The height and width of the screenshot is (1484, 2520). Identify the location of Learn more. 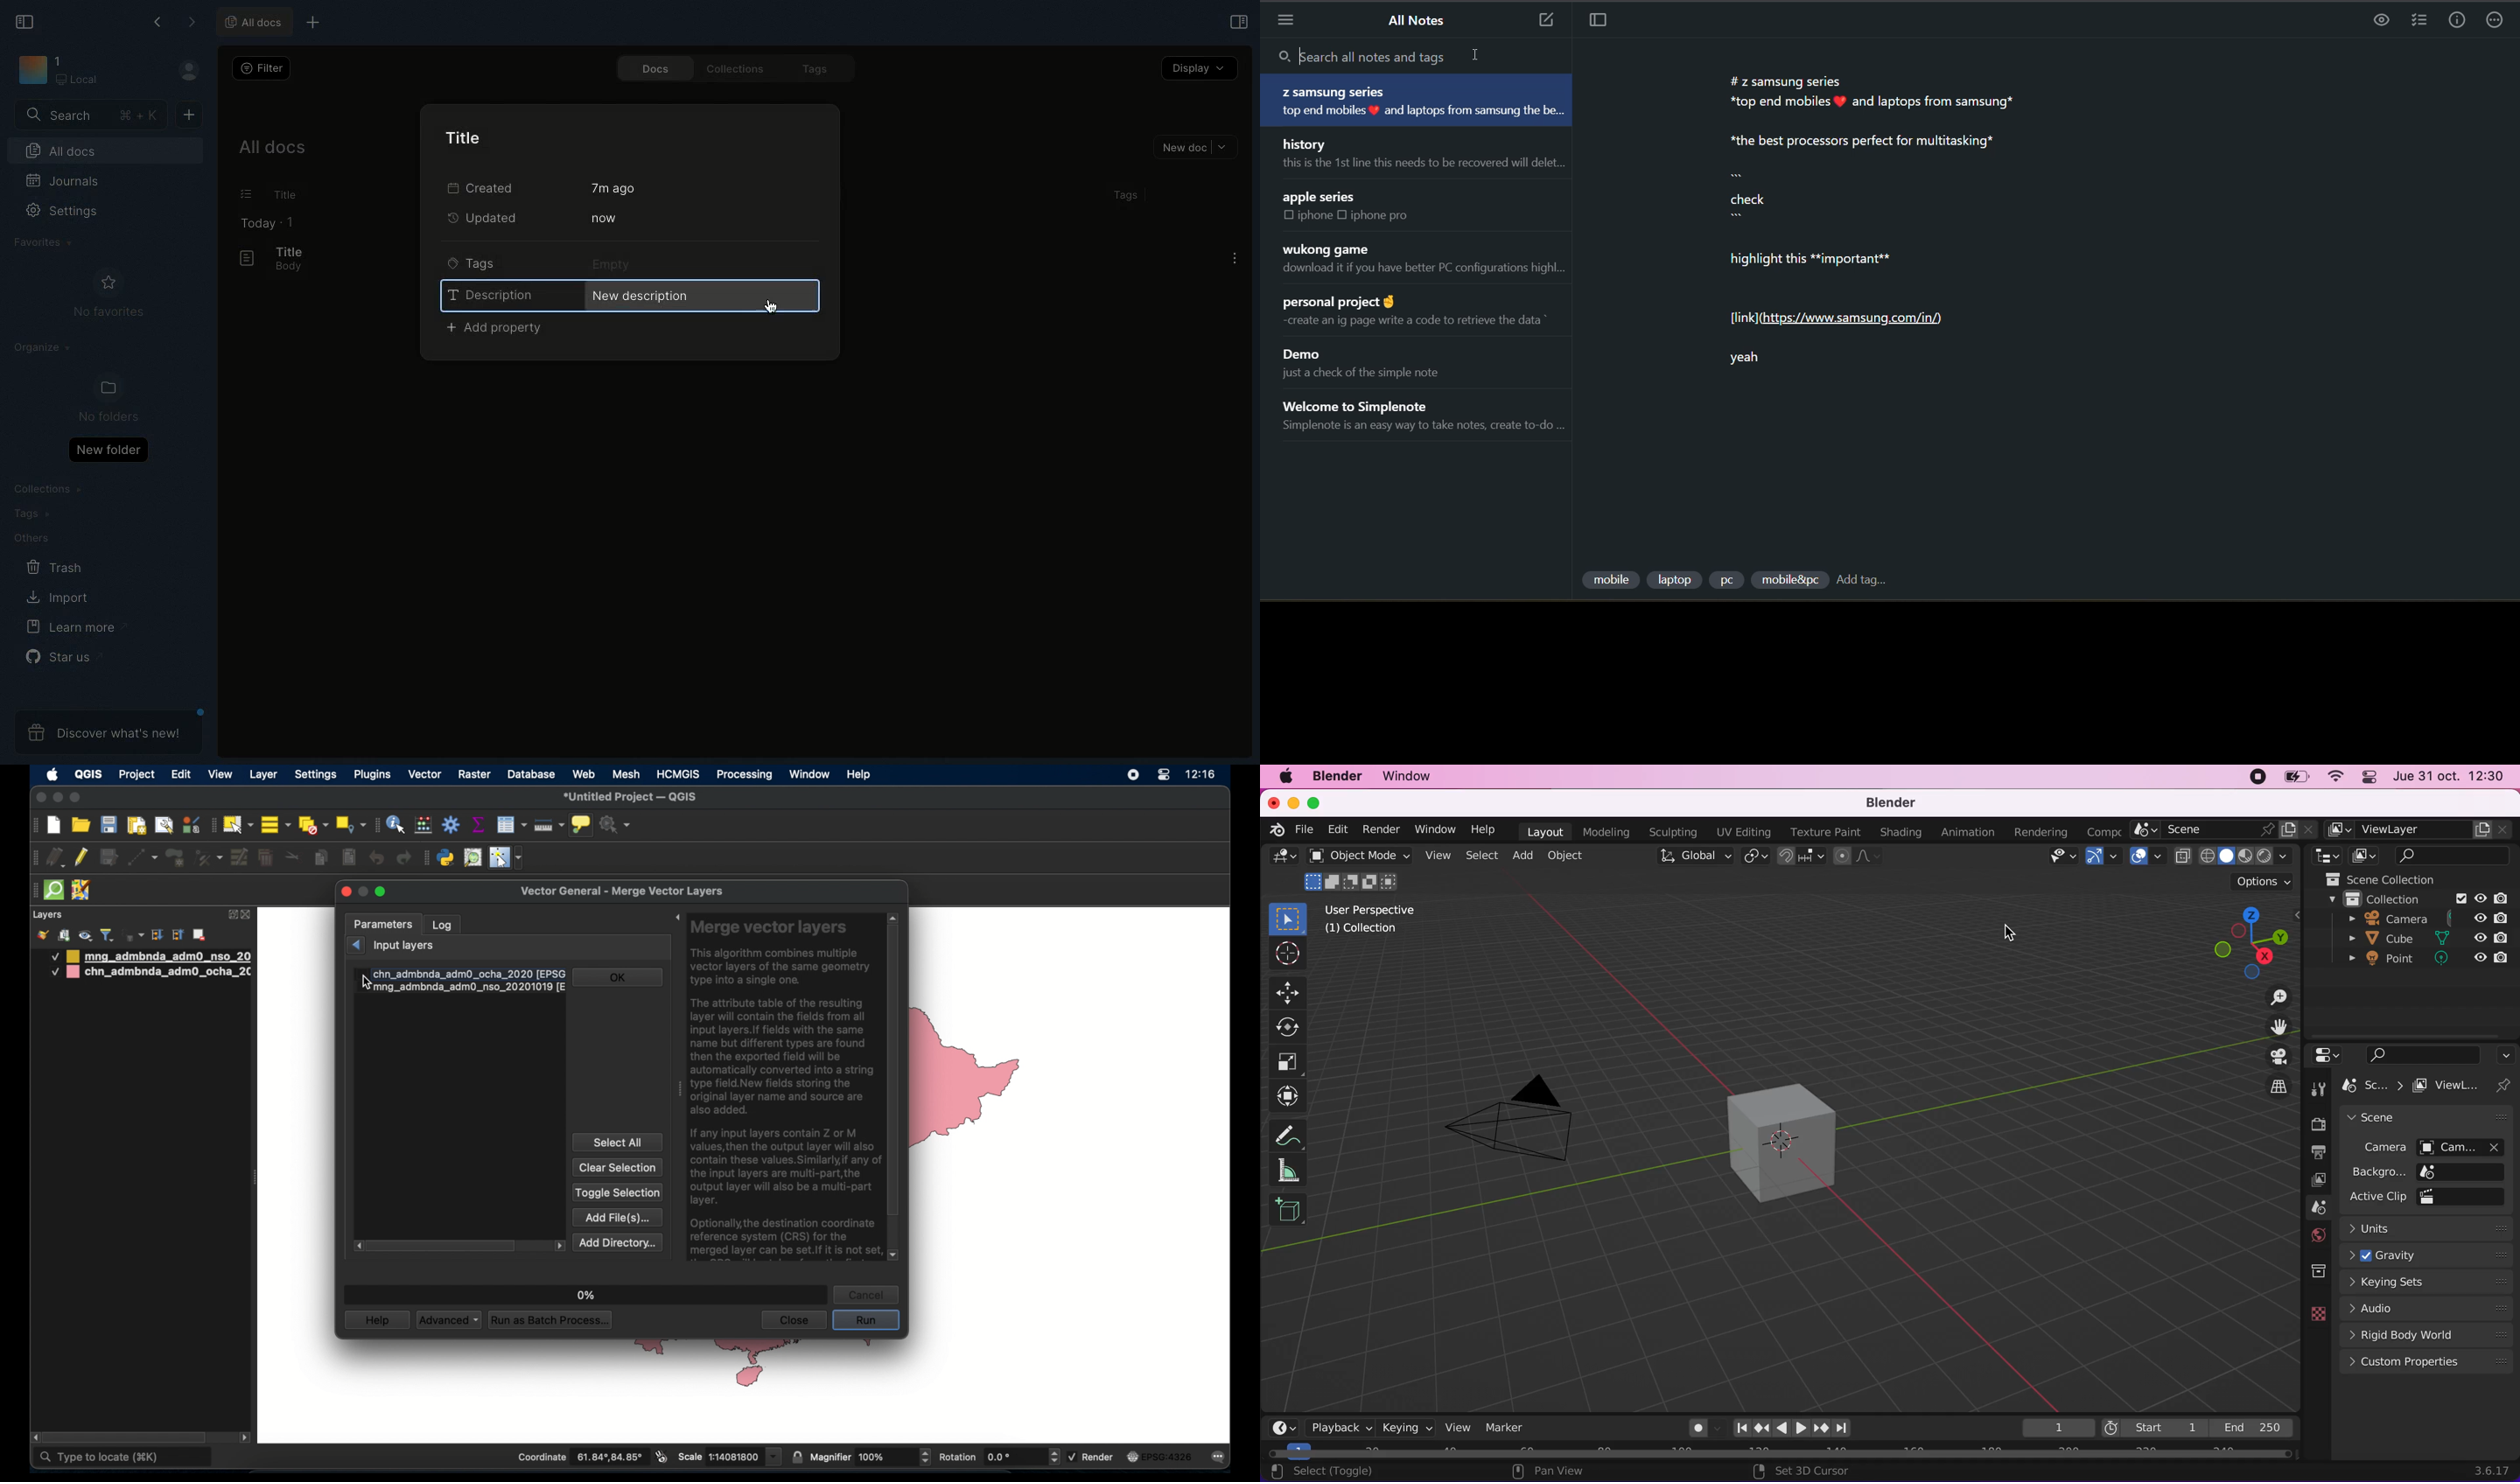
(77, 627).